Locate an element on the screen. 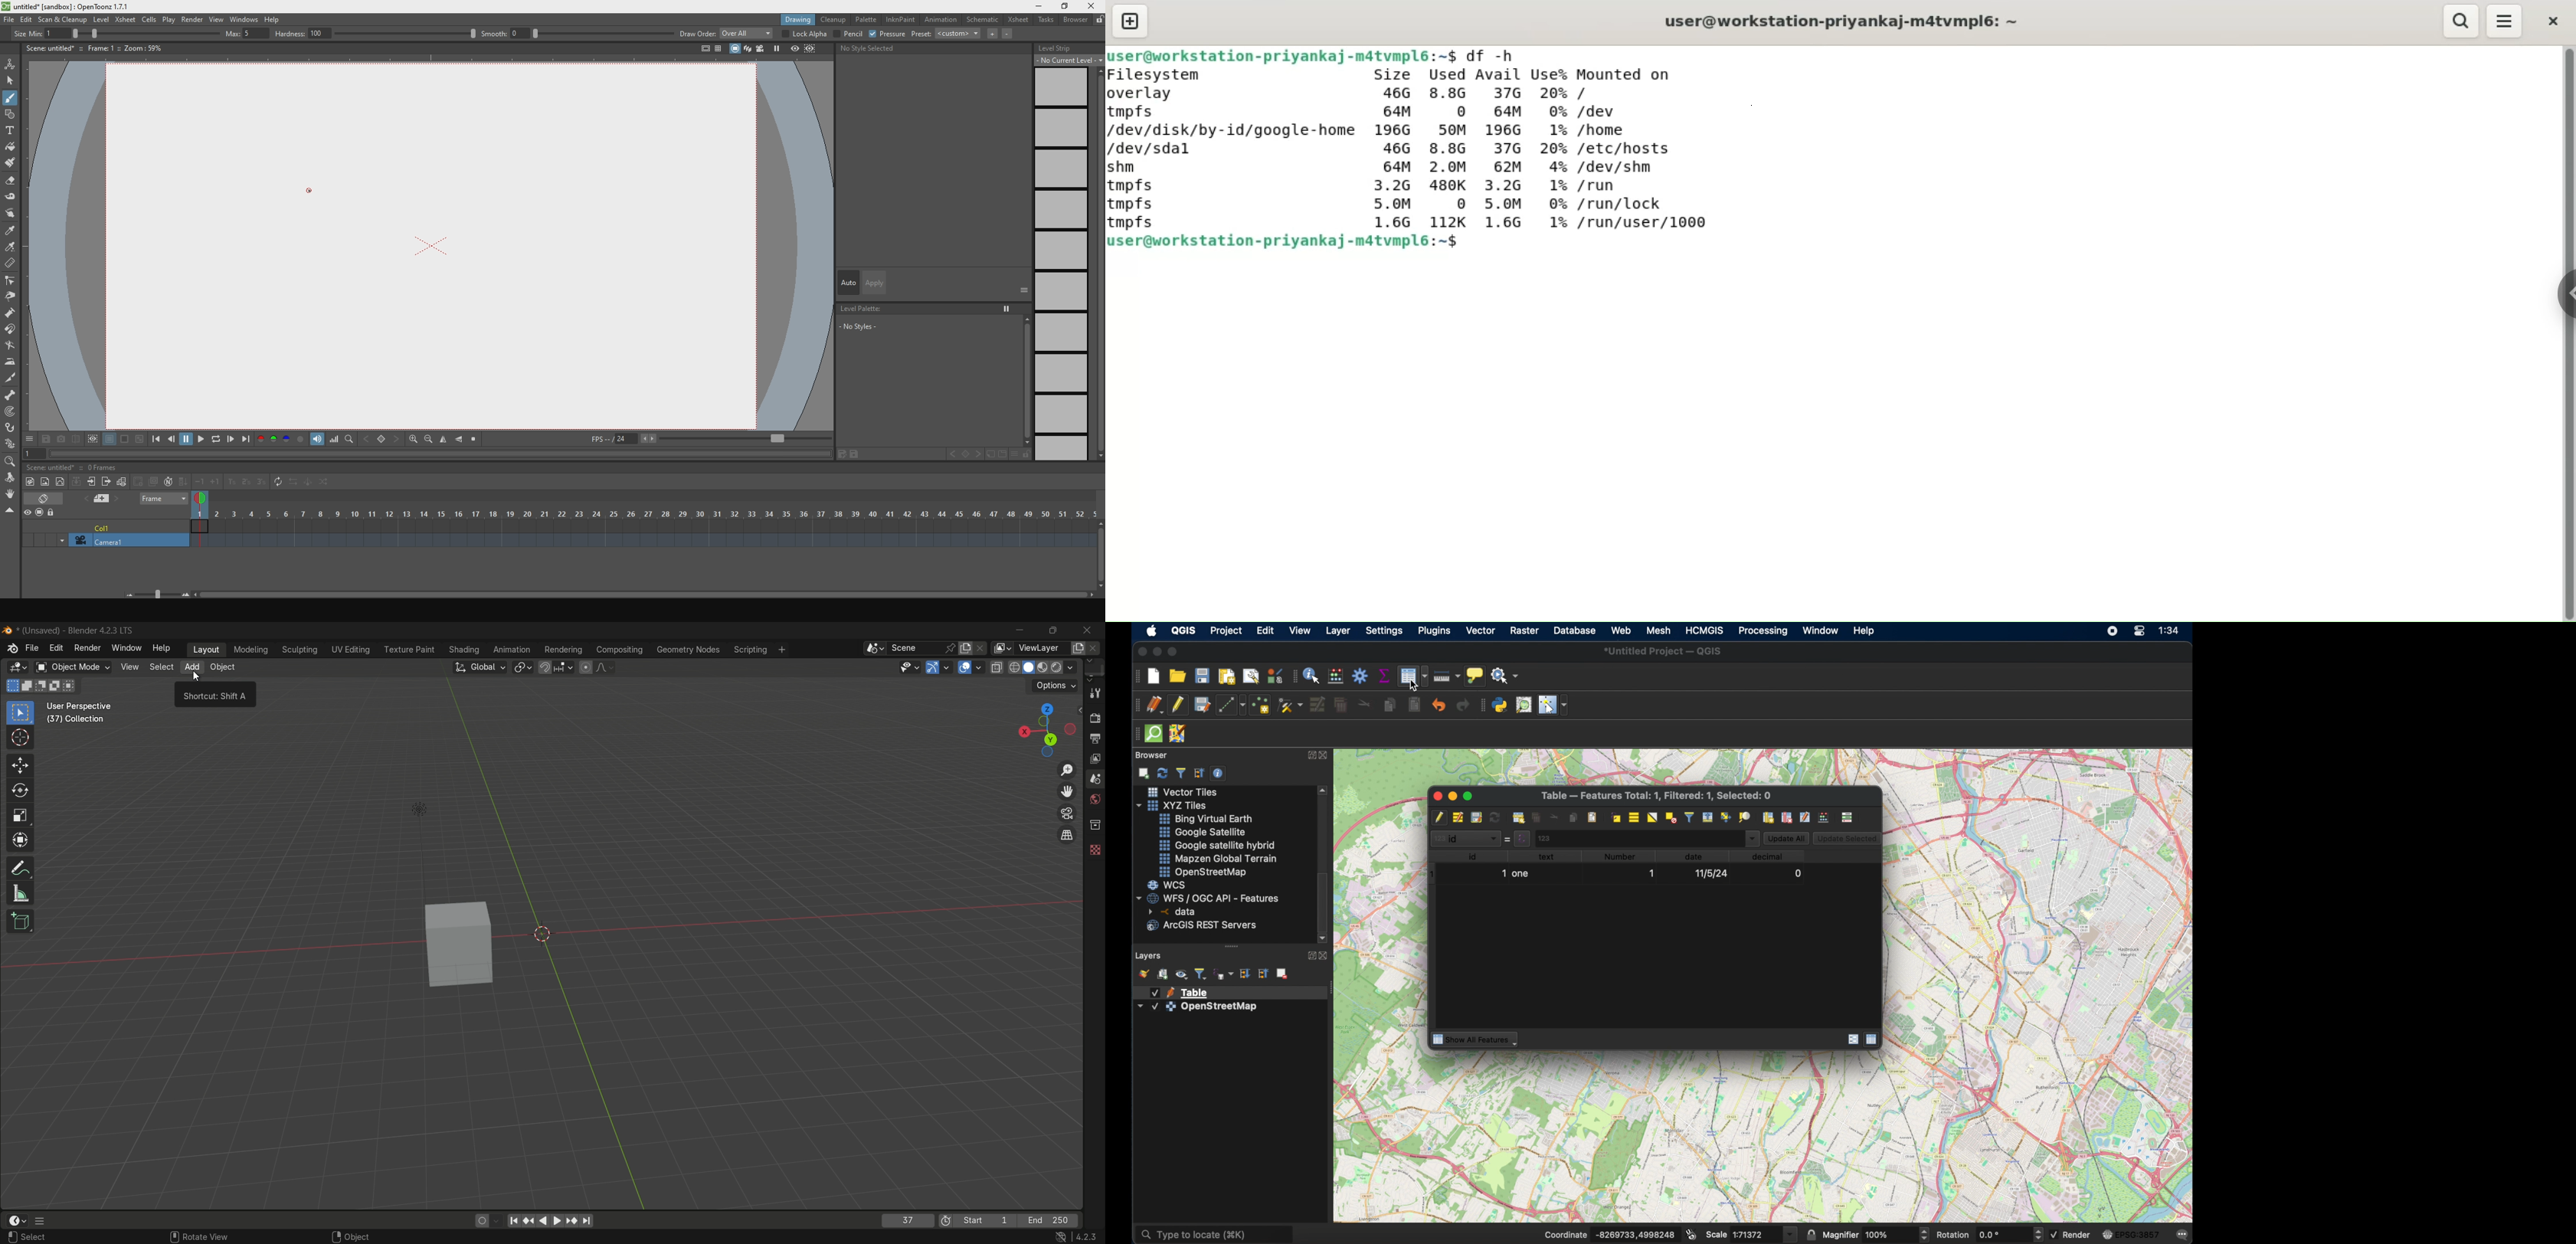  end is located at coordinates (1052, 1221).